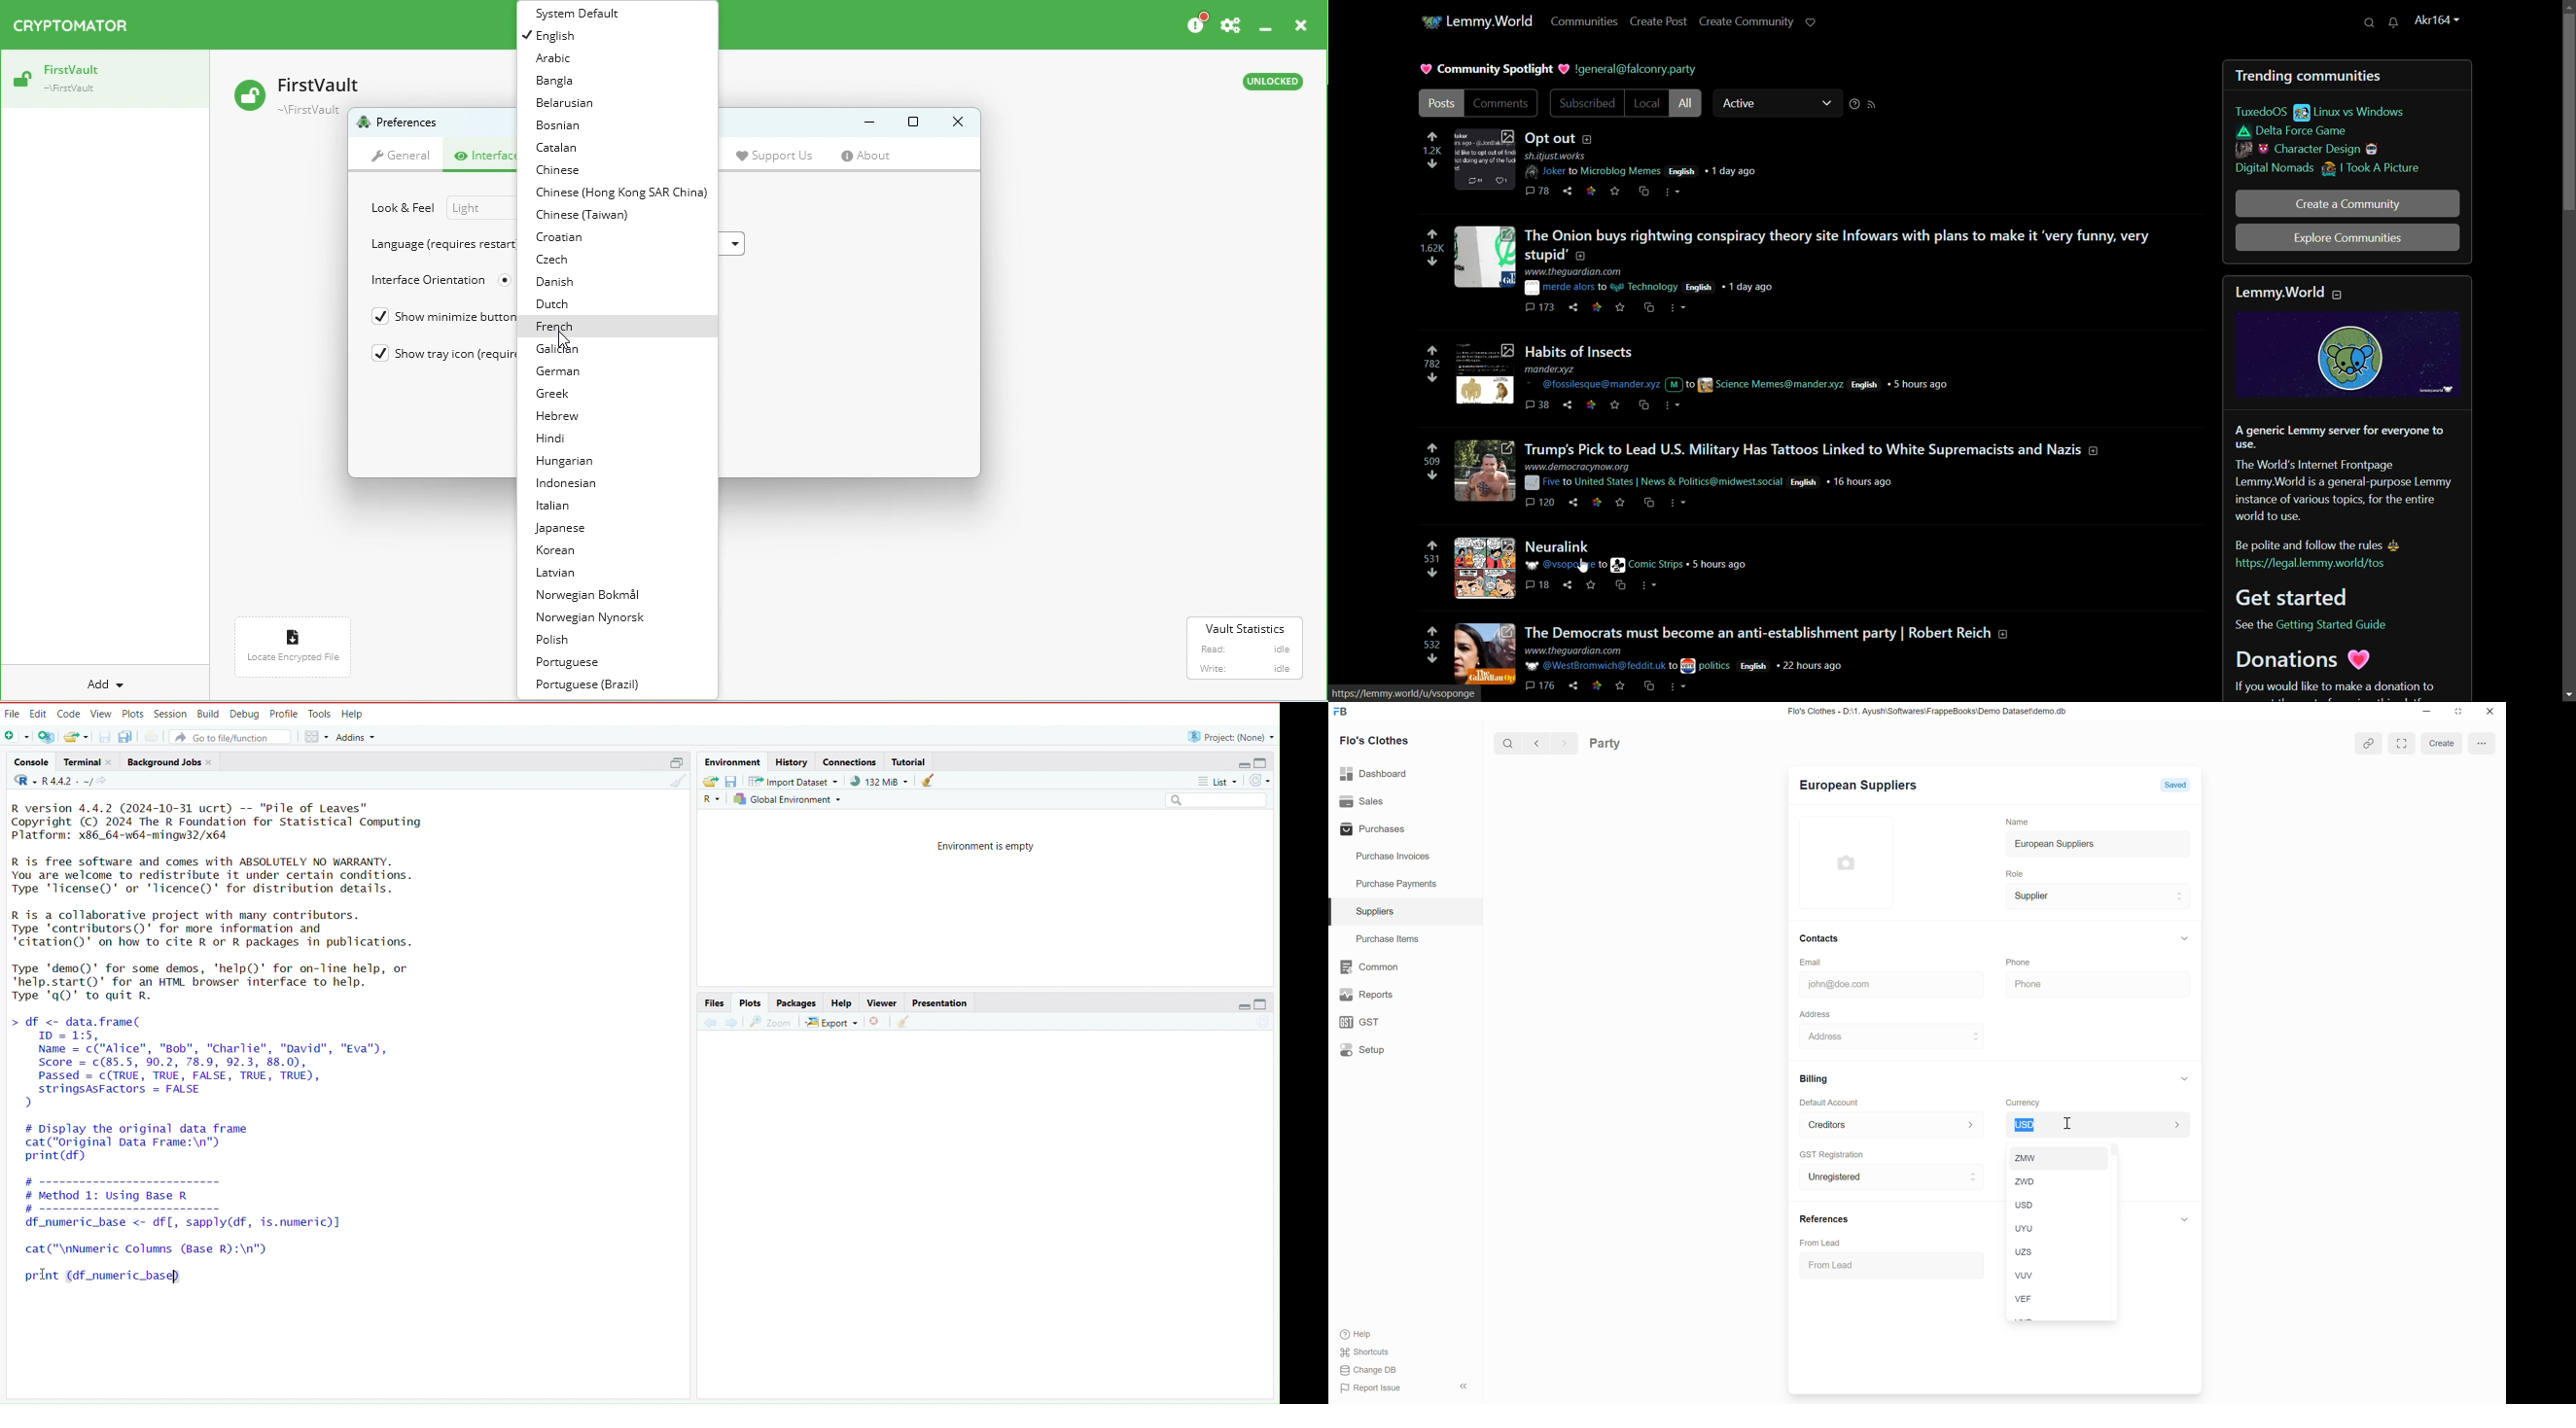 The height and width of the screenshot is (1428, 2576). I want to click on Name, so click(2012, 819).